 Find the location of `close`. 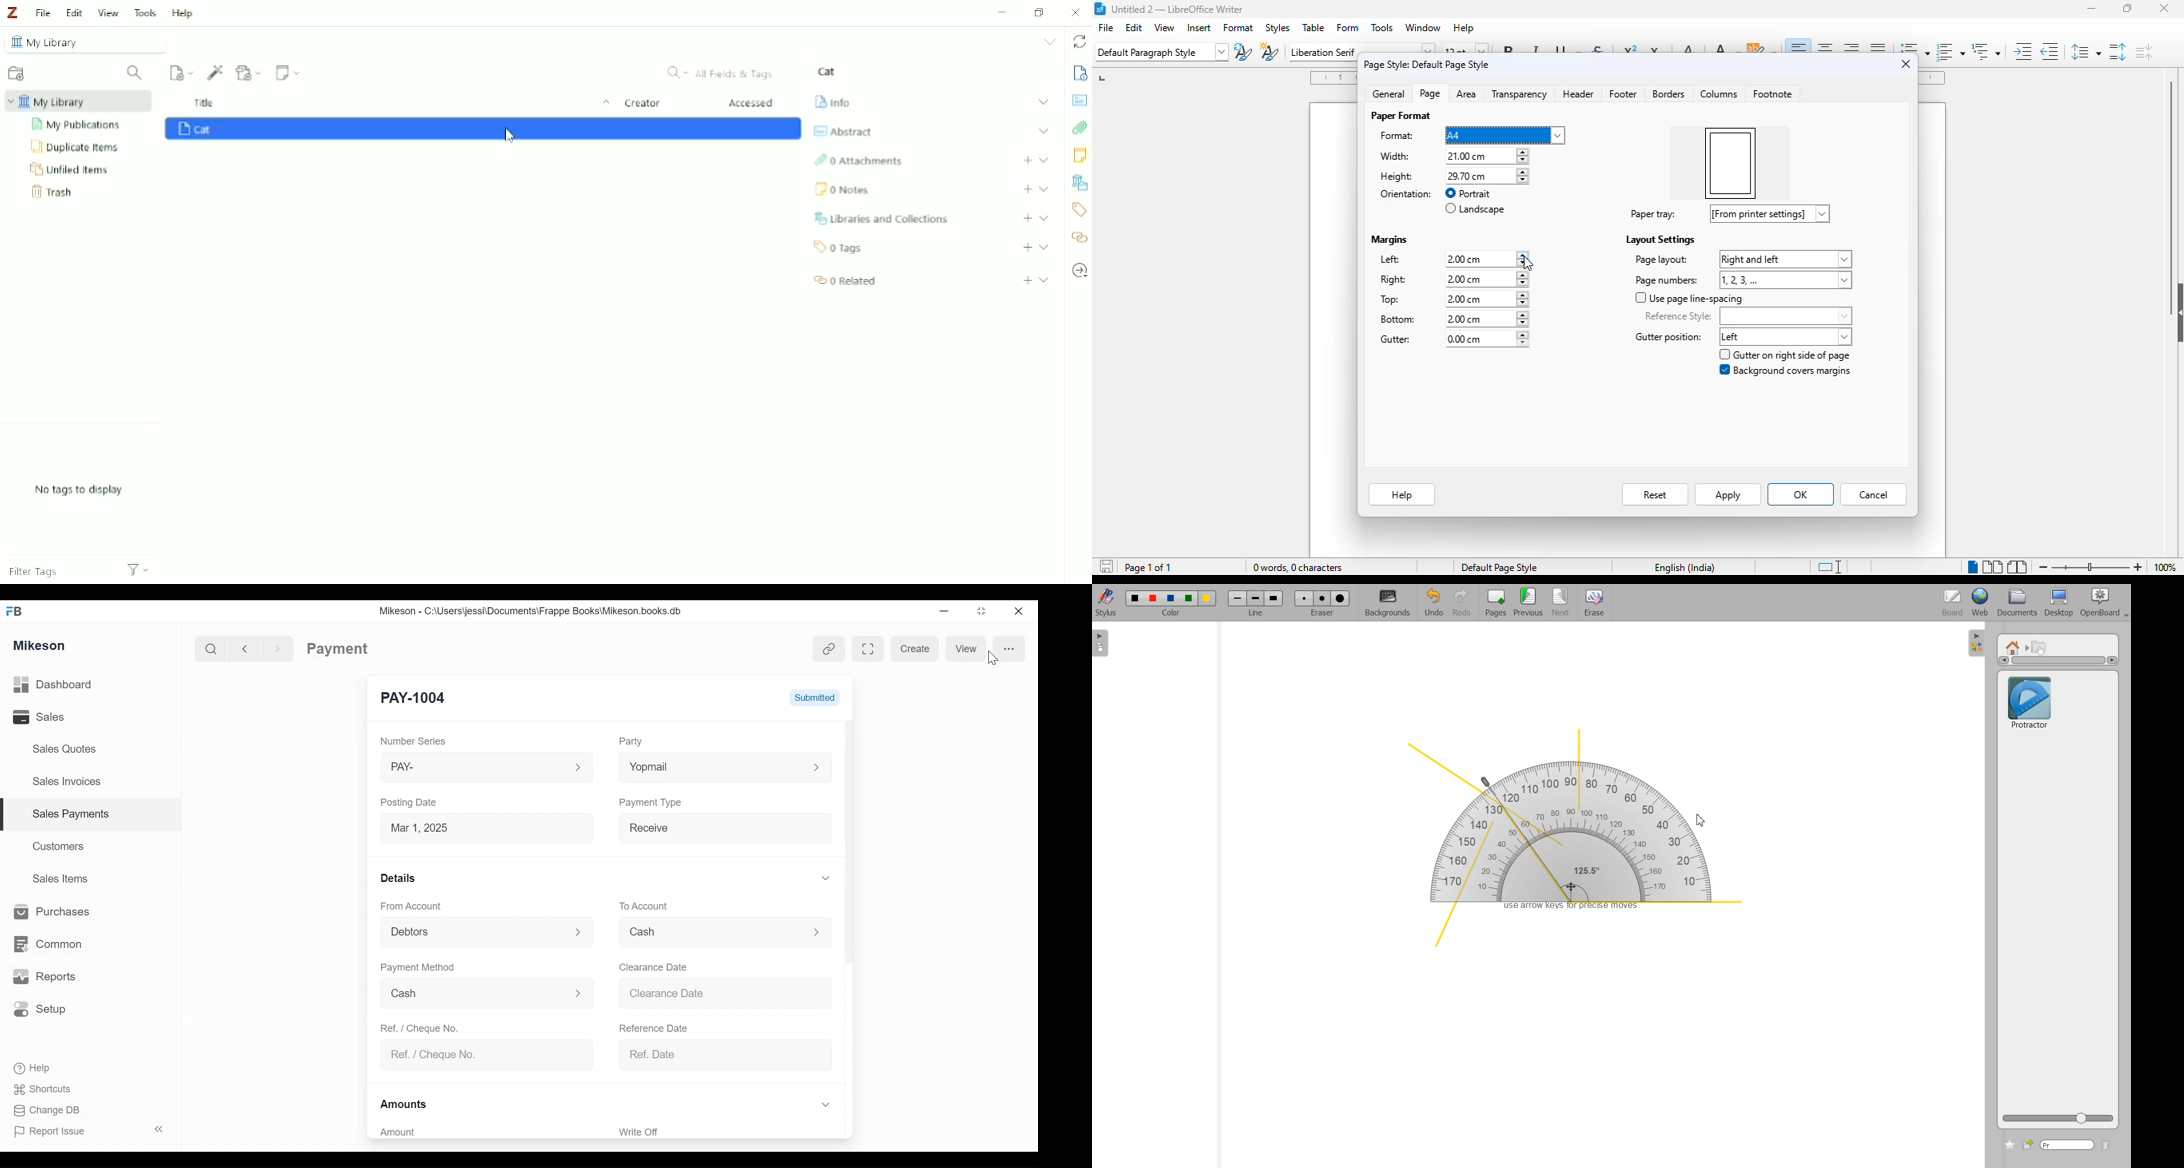

close is located at coordinates (2163, 8).